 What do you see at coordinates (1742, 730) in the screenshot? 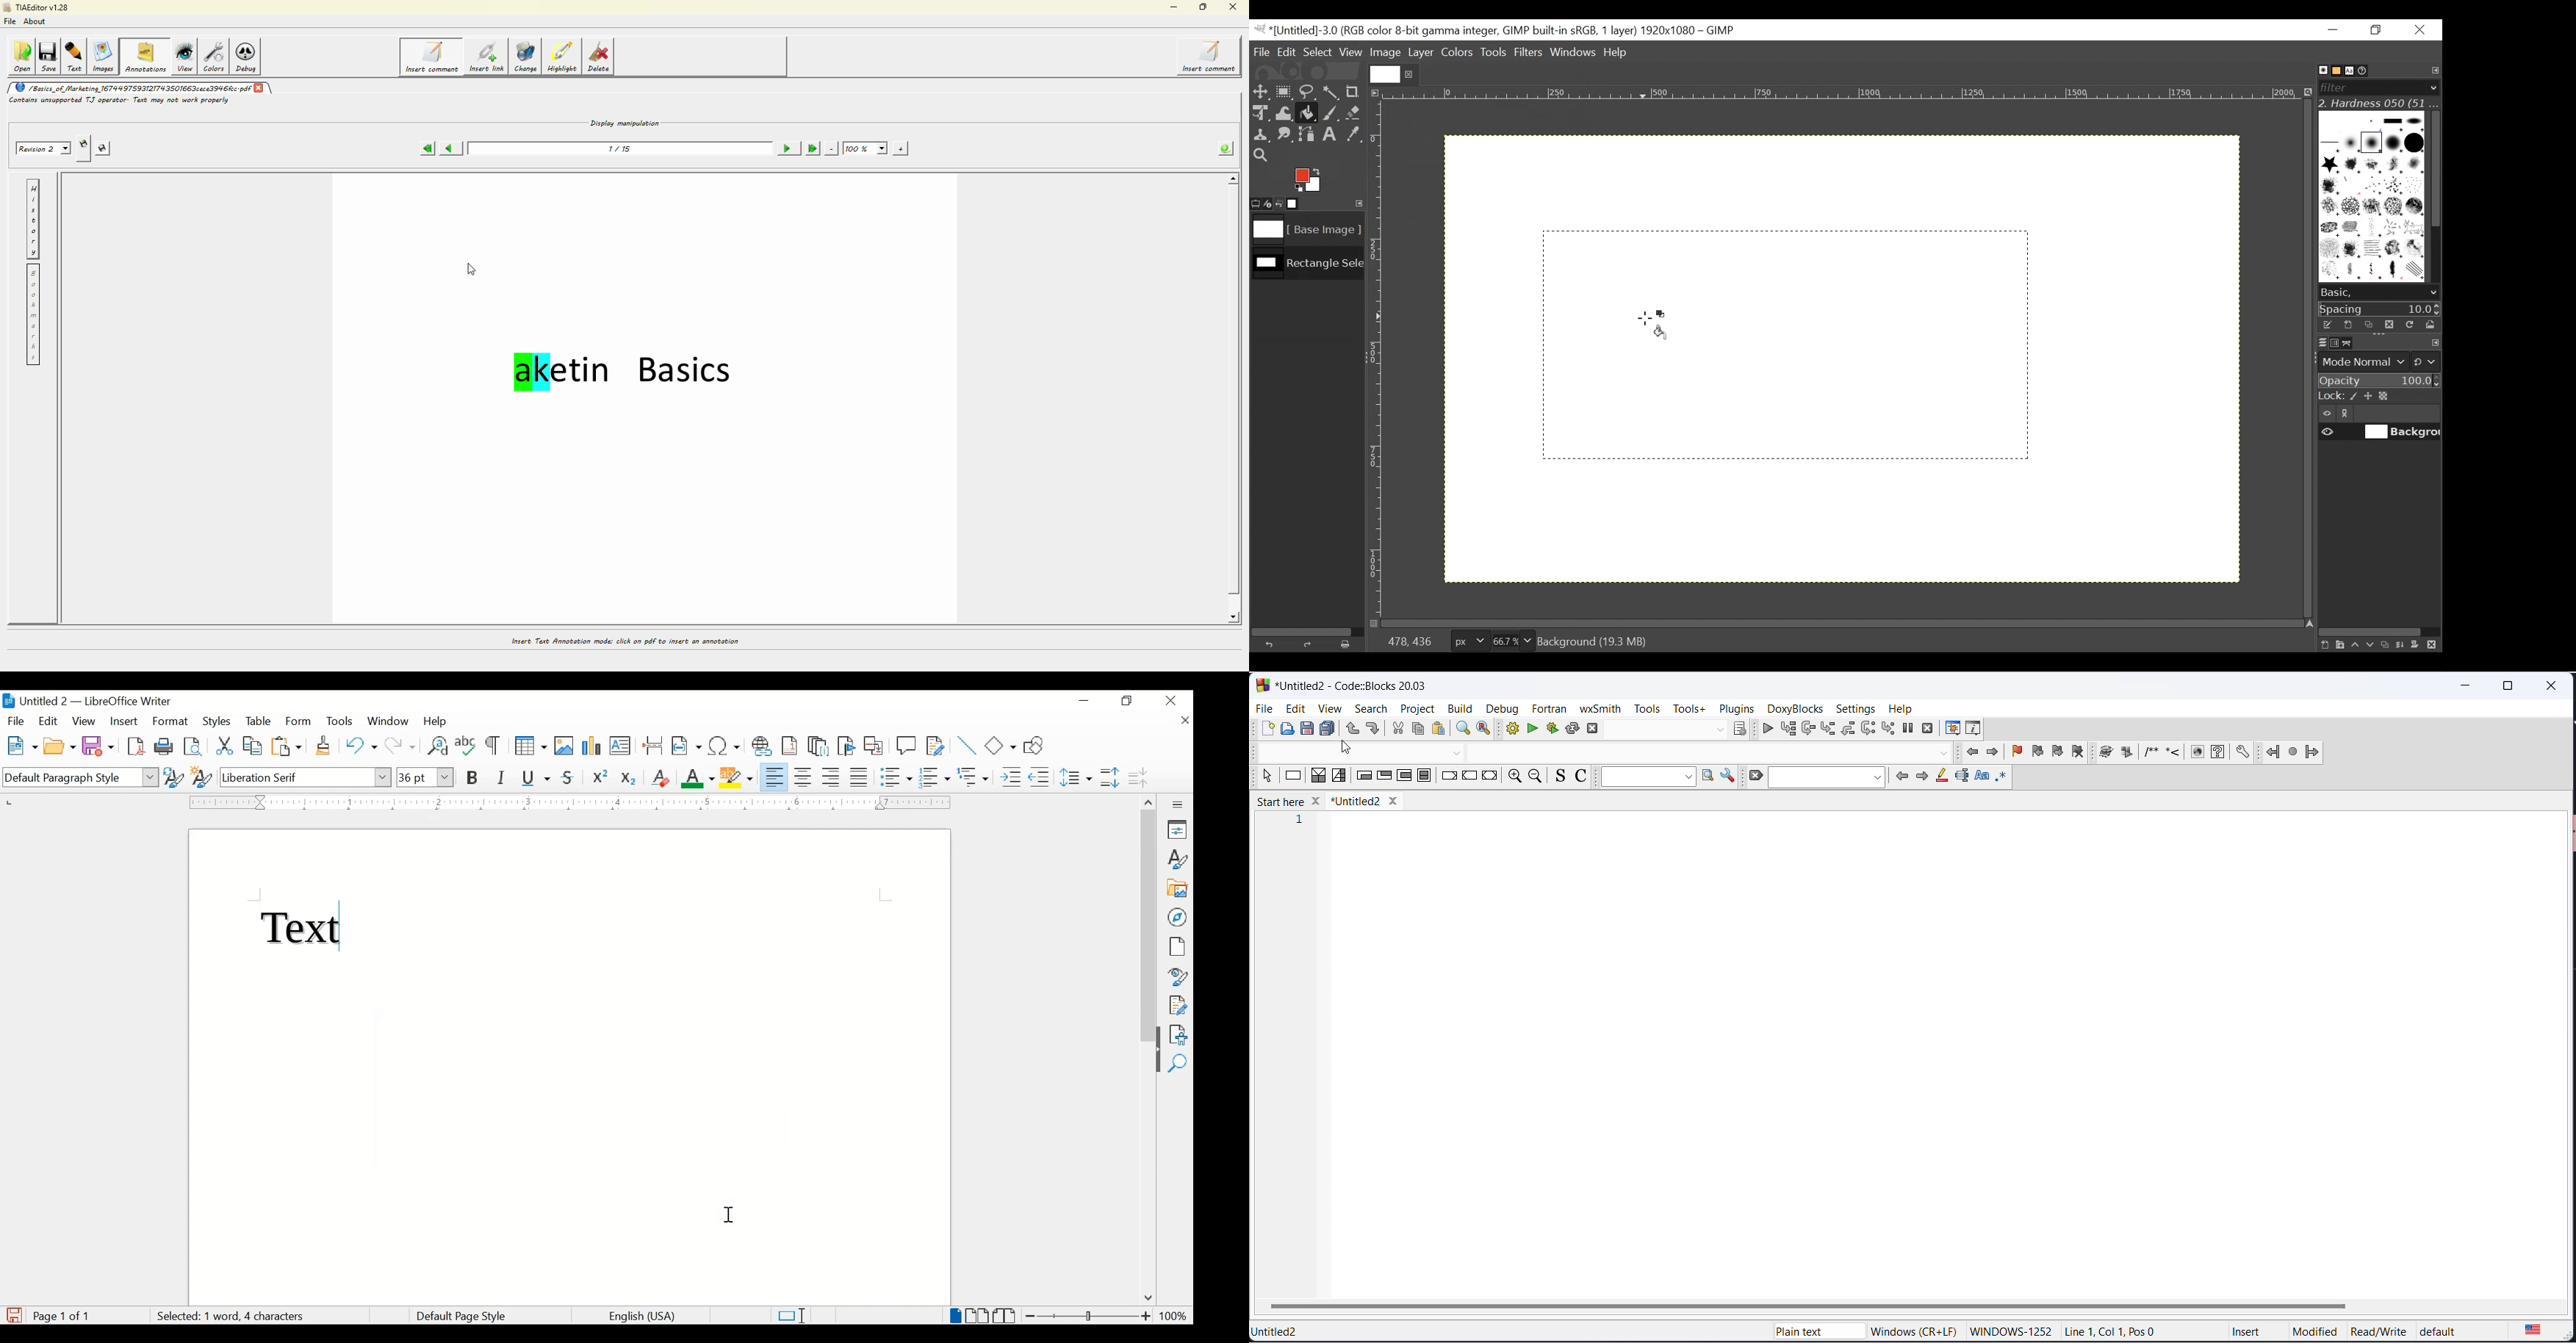
I see `target dialog` at bounding box center [1742, 730].